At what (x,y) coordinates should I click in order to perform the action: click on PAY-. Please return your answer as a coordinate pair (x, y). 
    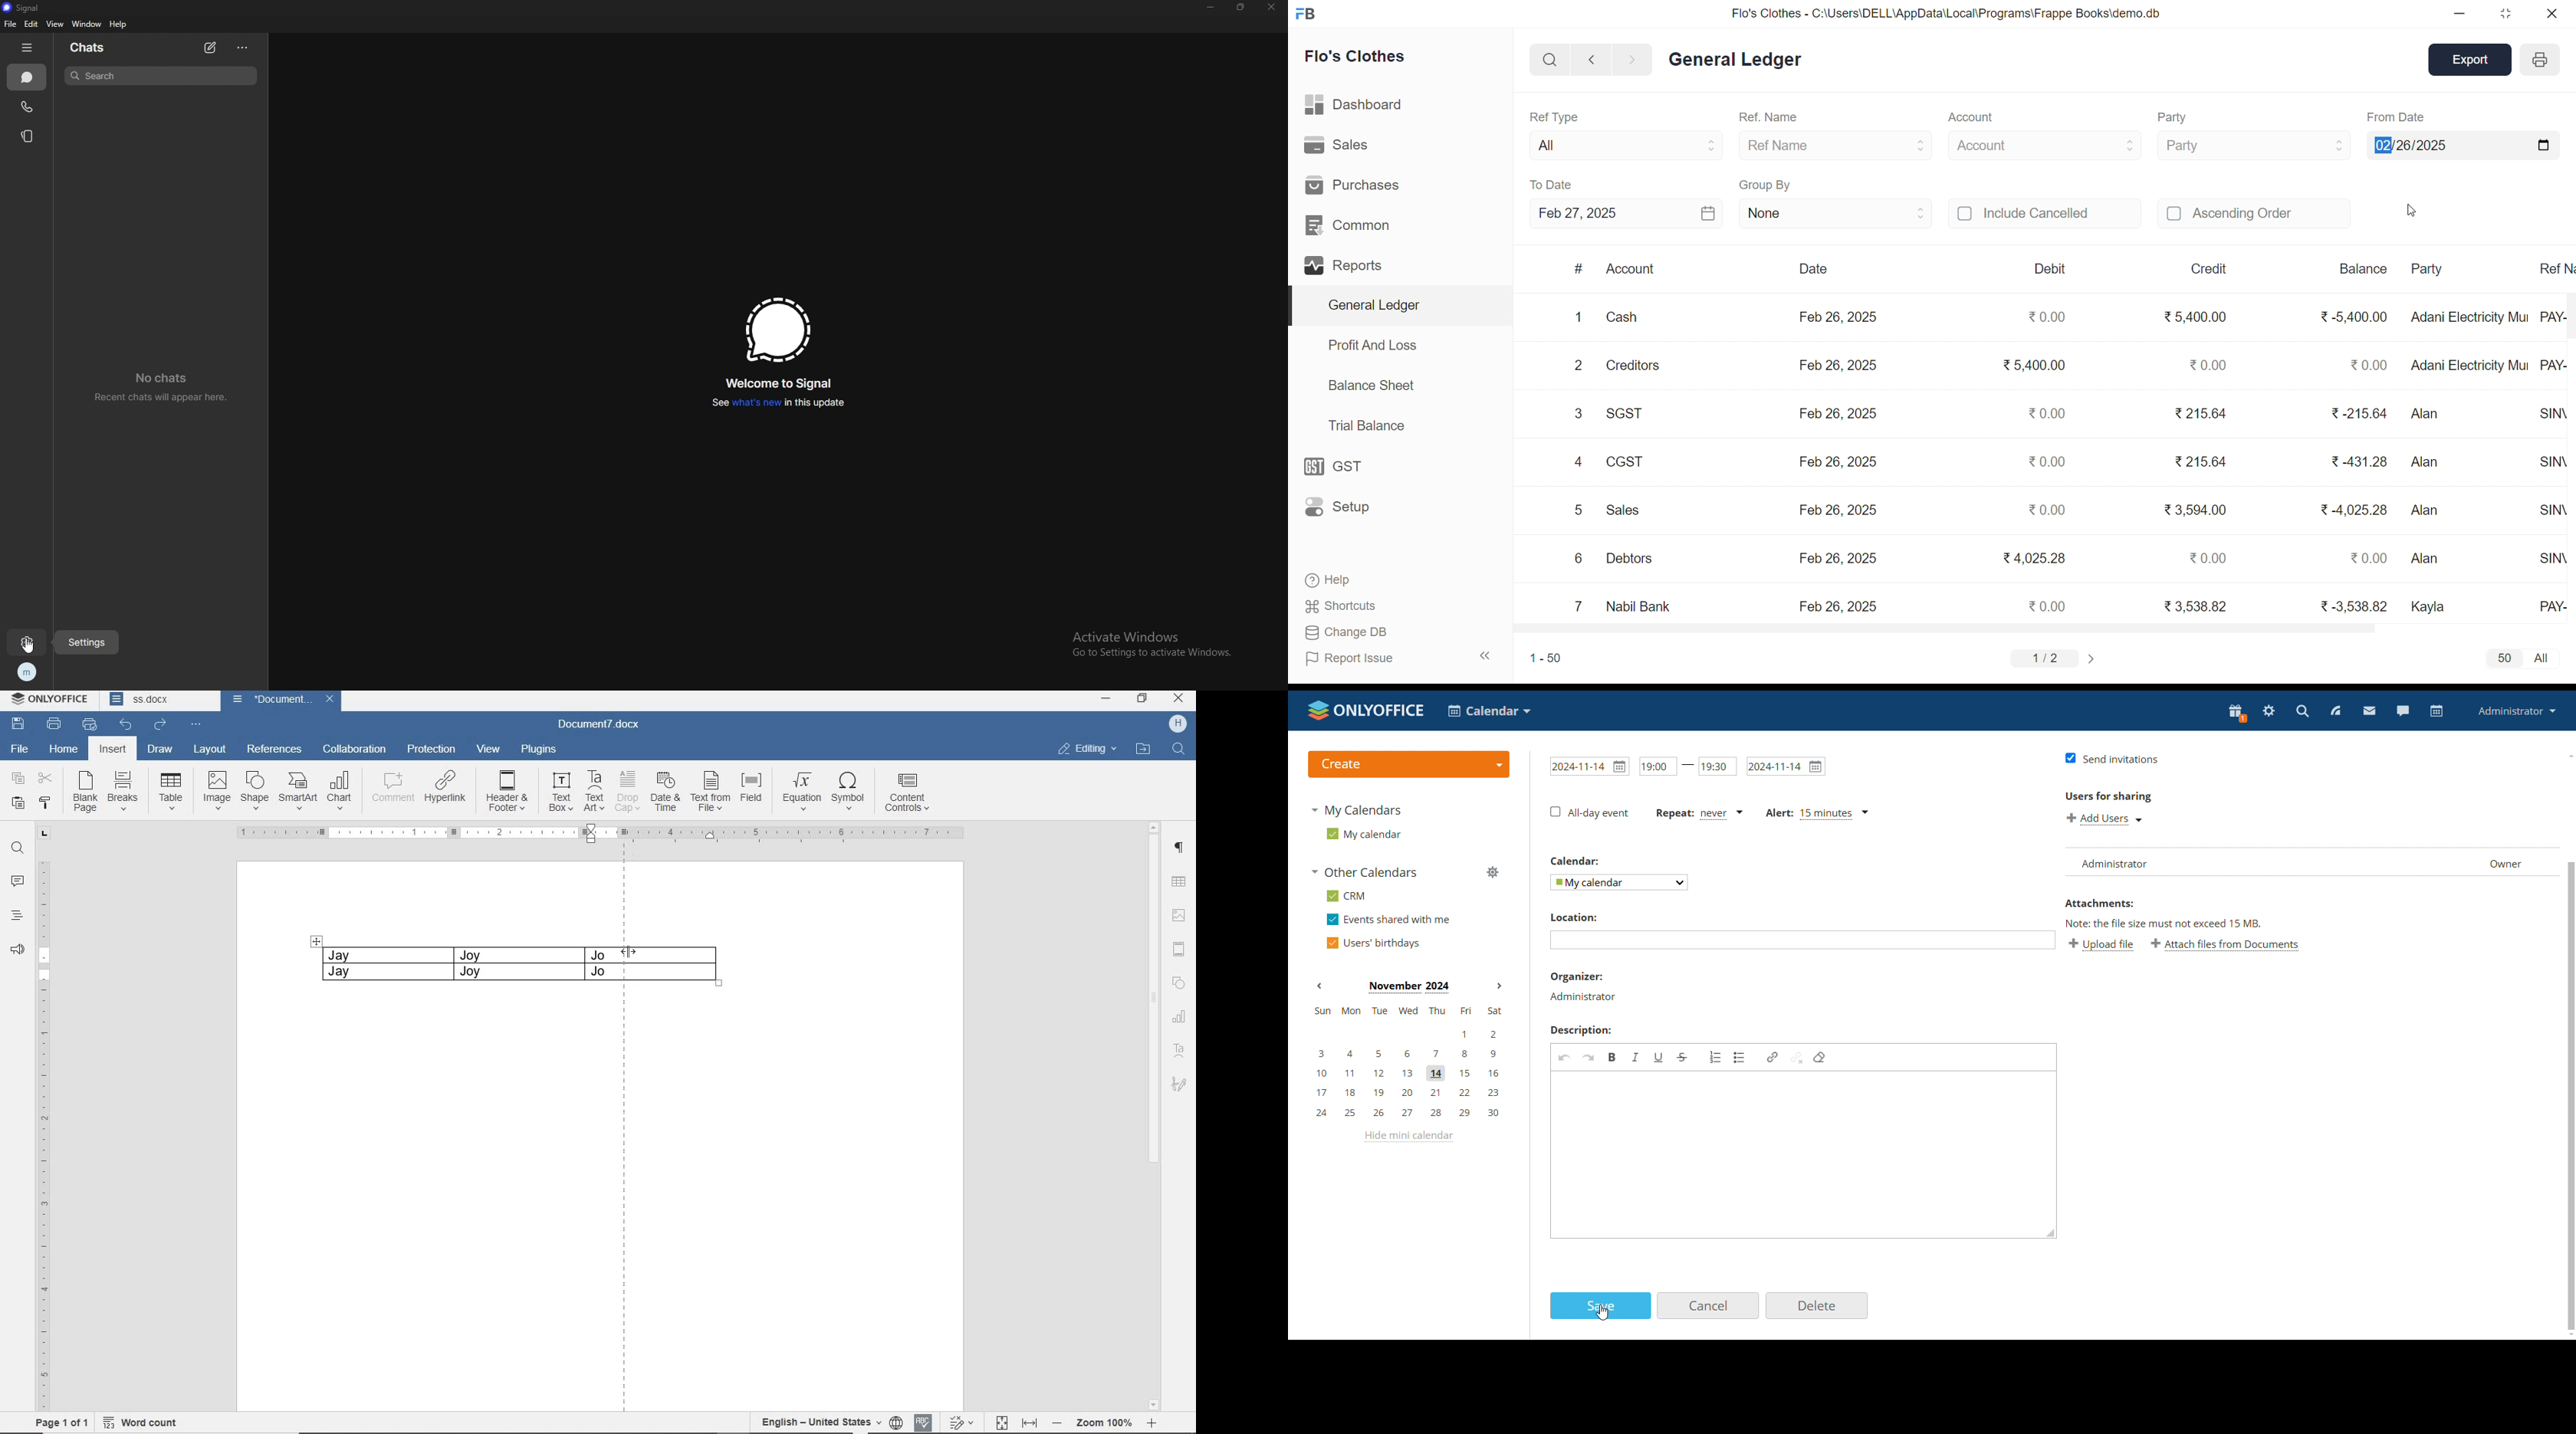
    Looking at the image, I should click on (2551, 606).